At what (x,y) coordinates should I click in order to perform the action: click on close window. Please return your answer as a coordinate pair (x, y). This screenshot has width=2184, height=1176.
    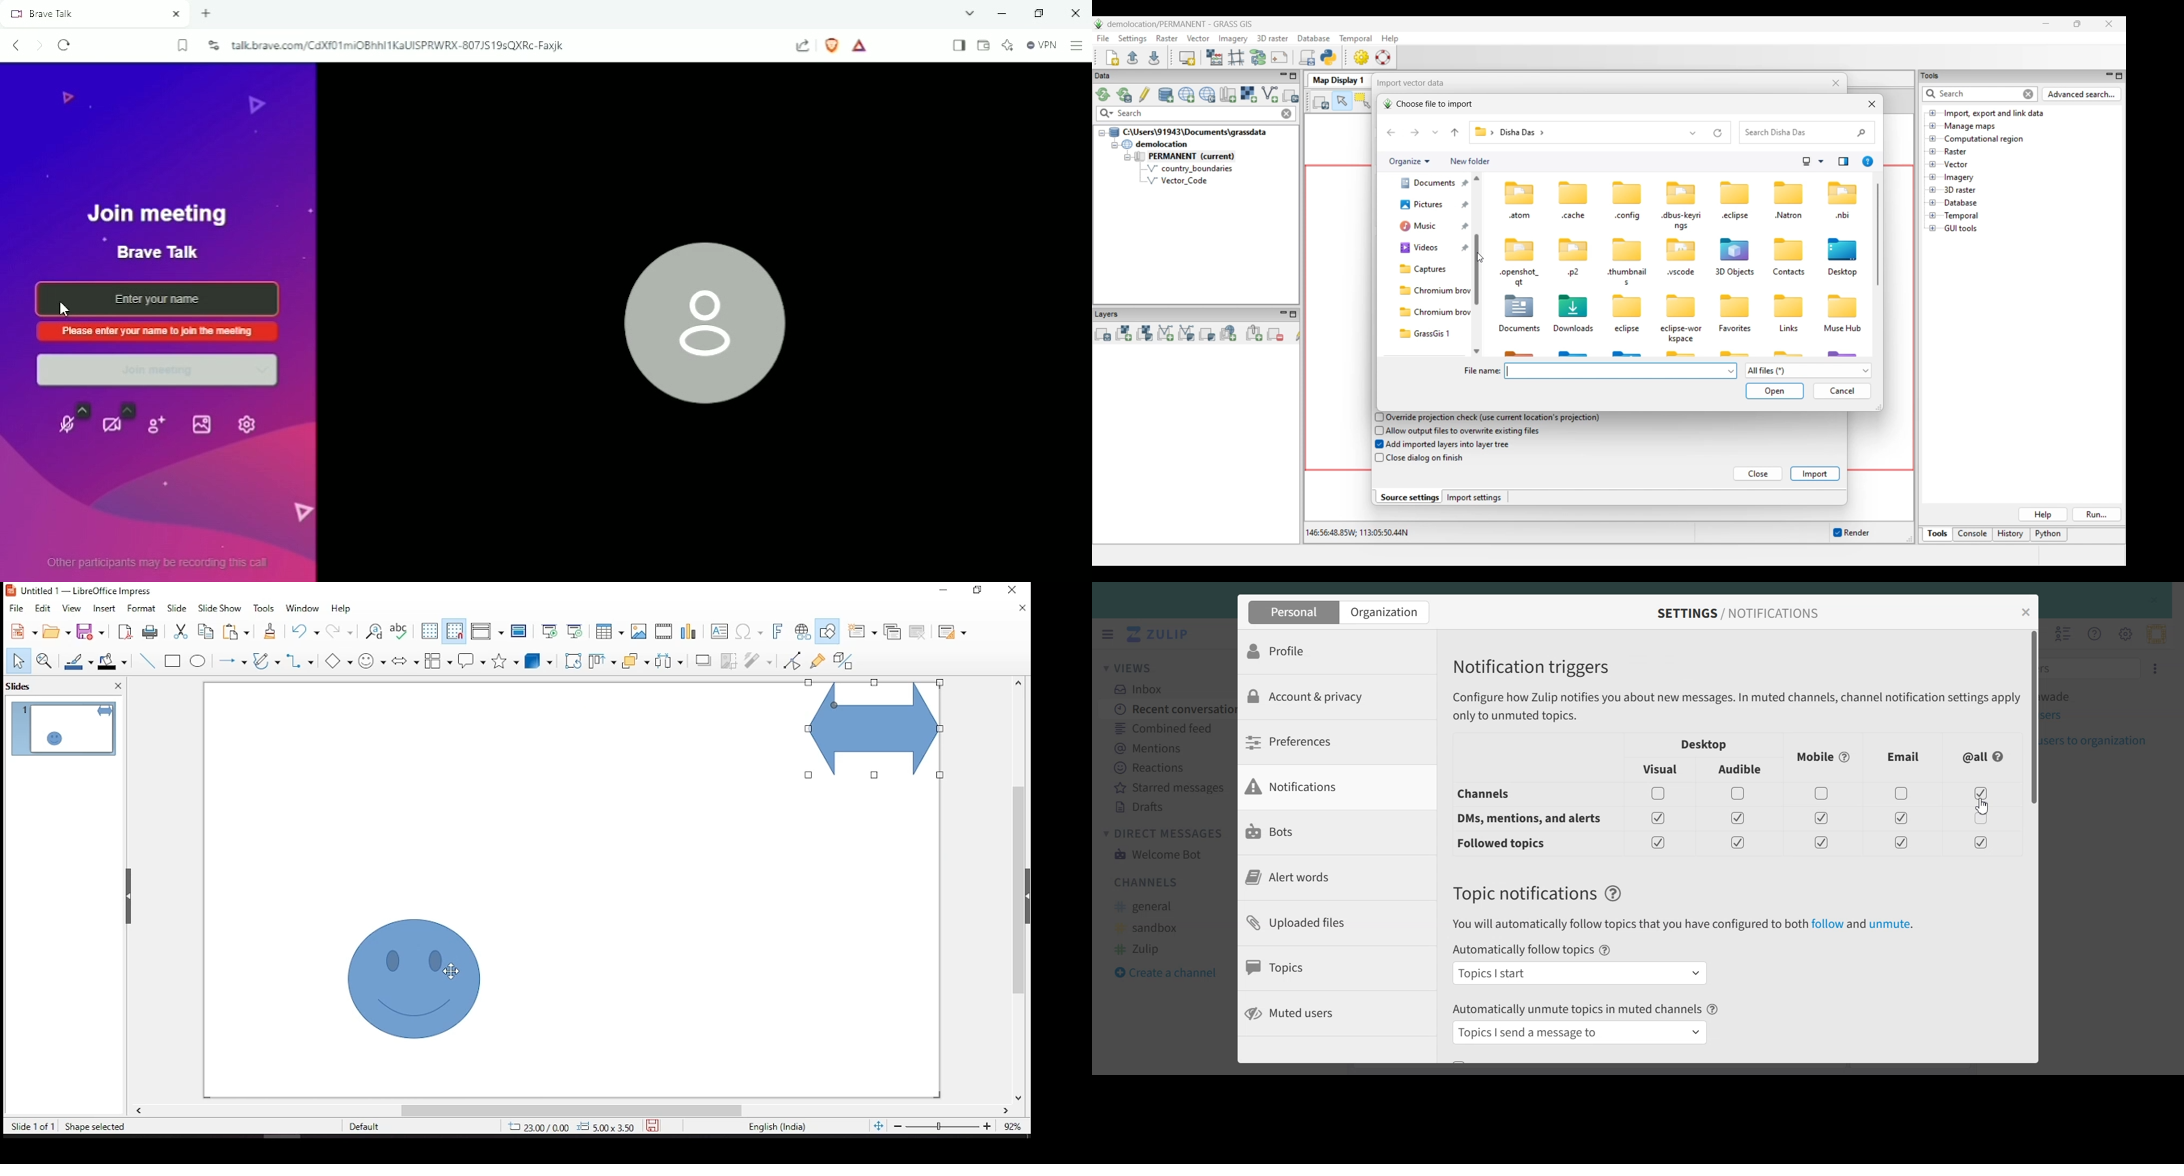
    Looking at the image, I should click on (1012, 590).